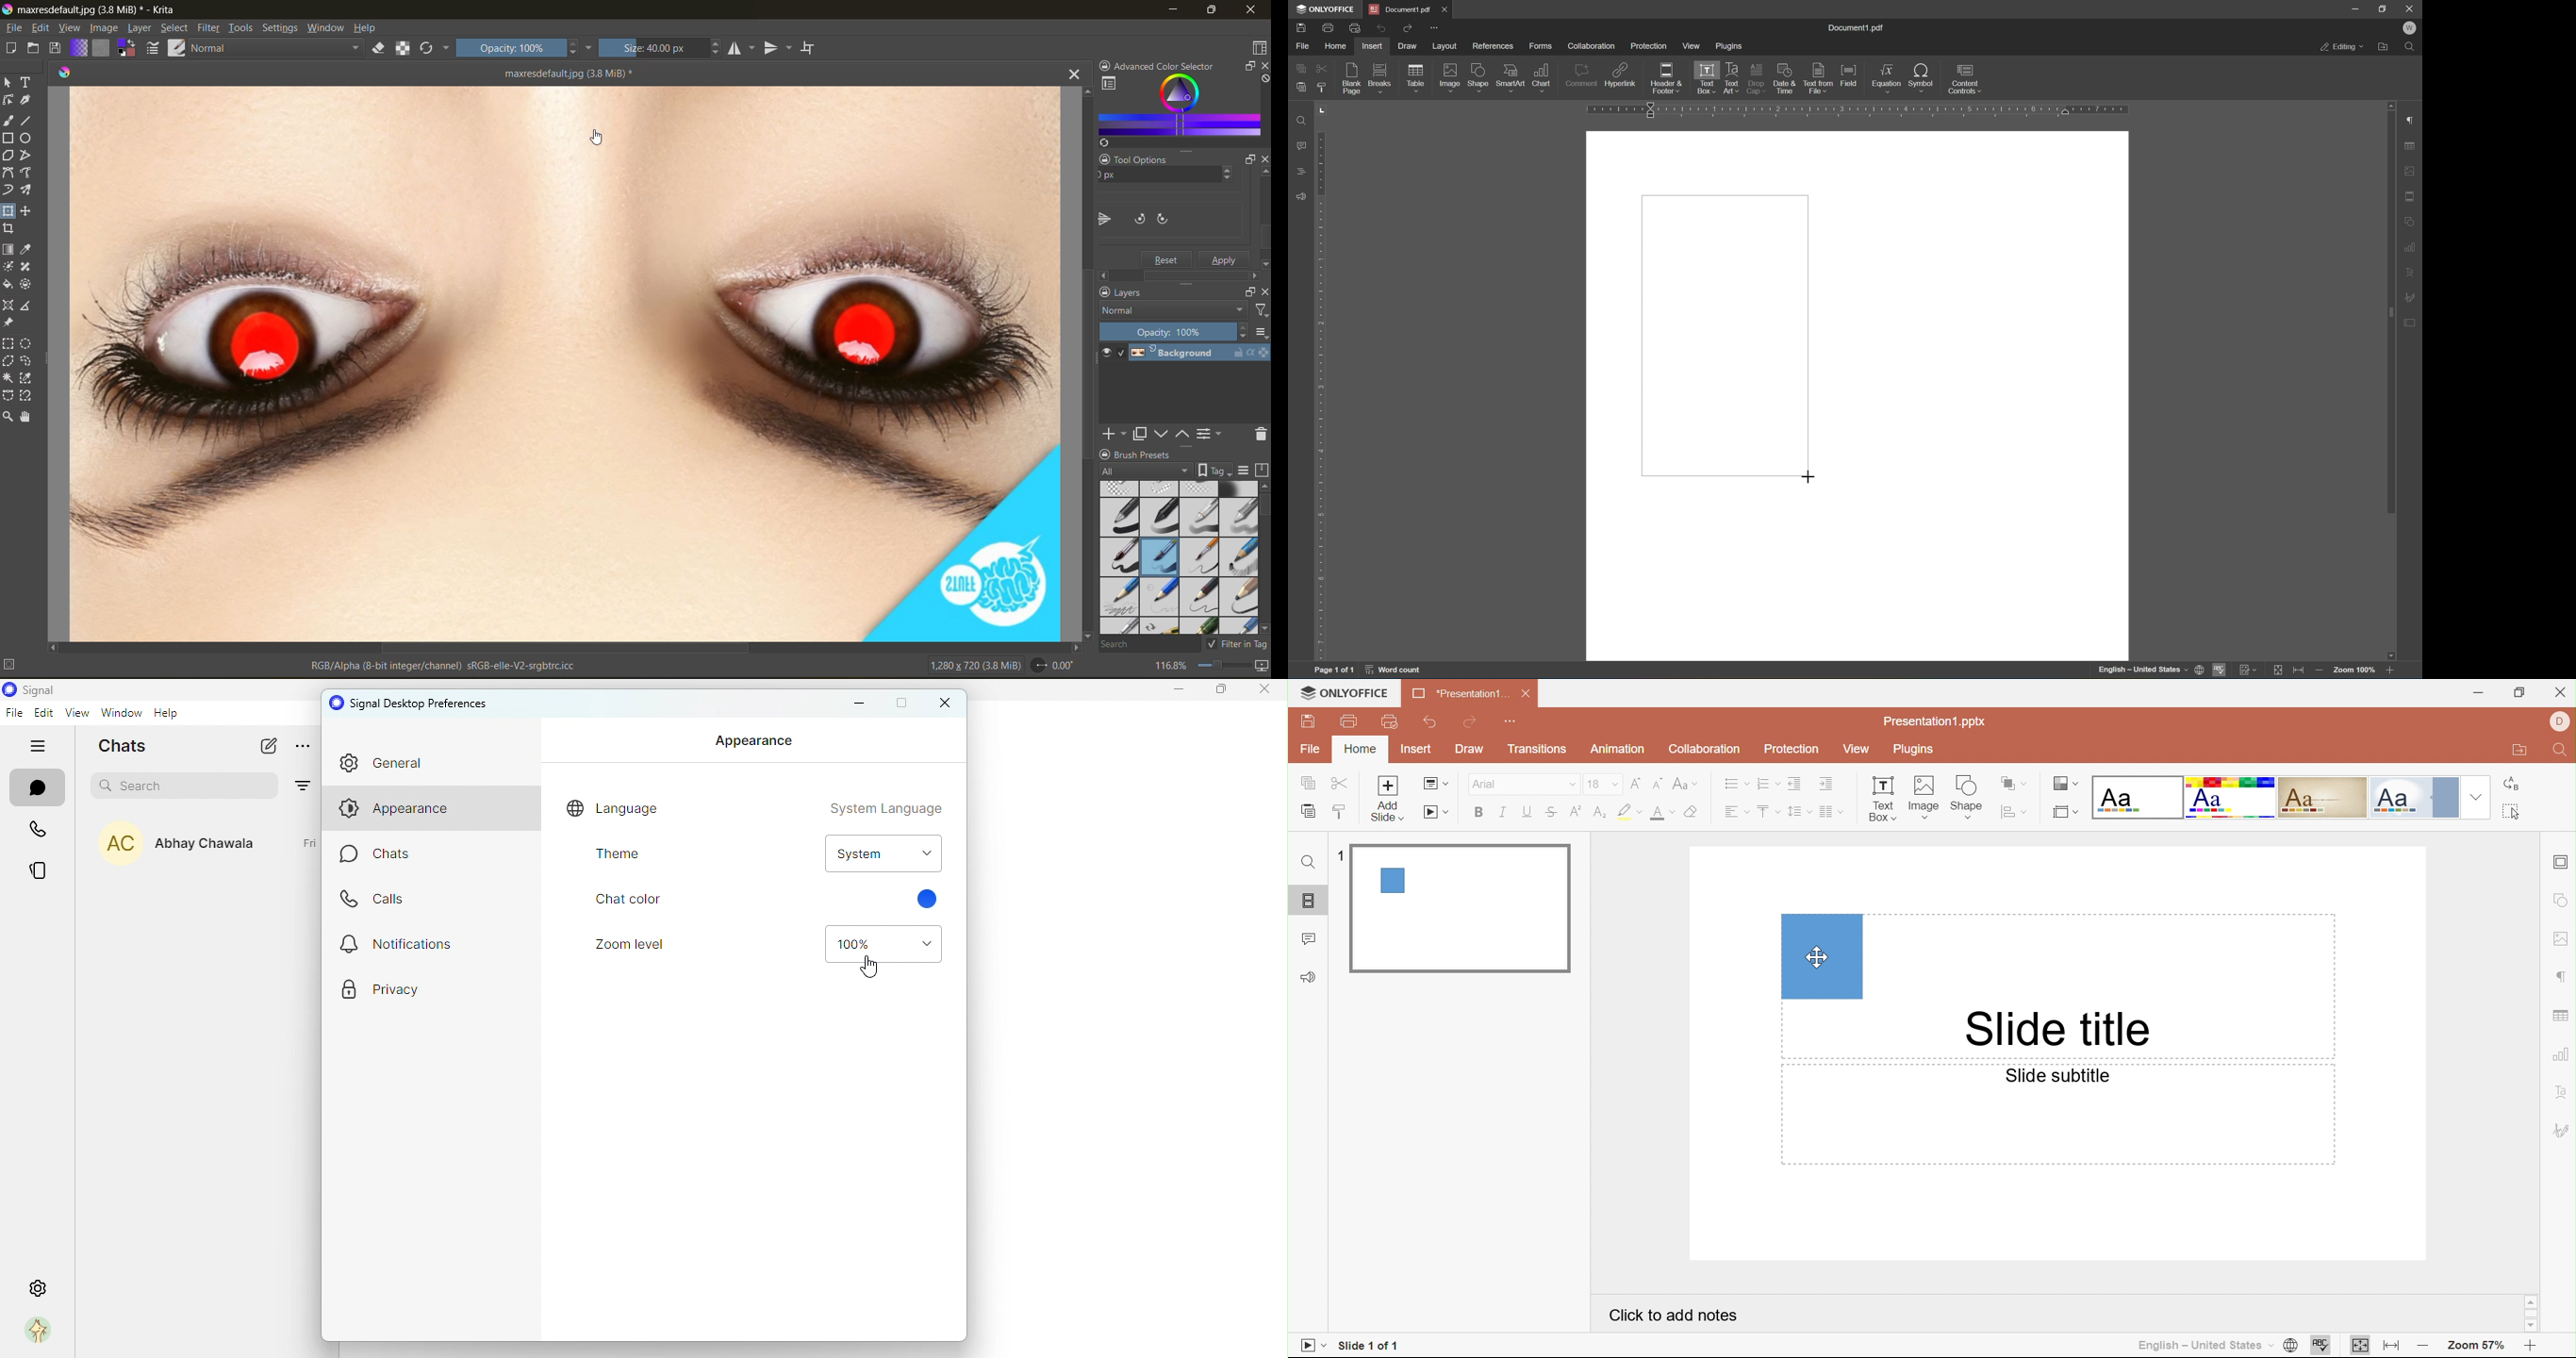 The width and height of the screenshot is (2576, 1372). I want to click on search bar, so click(189, 786).